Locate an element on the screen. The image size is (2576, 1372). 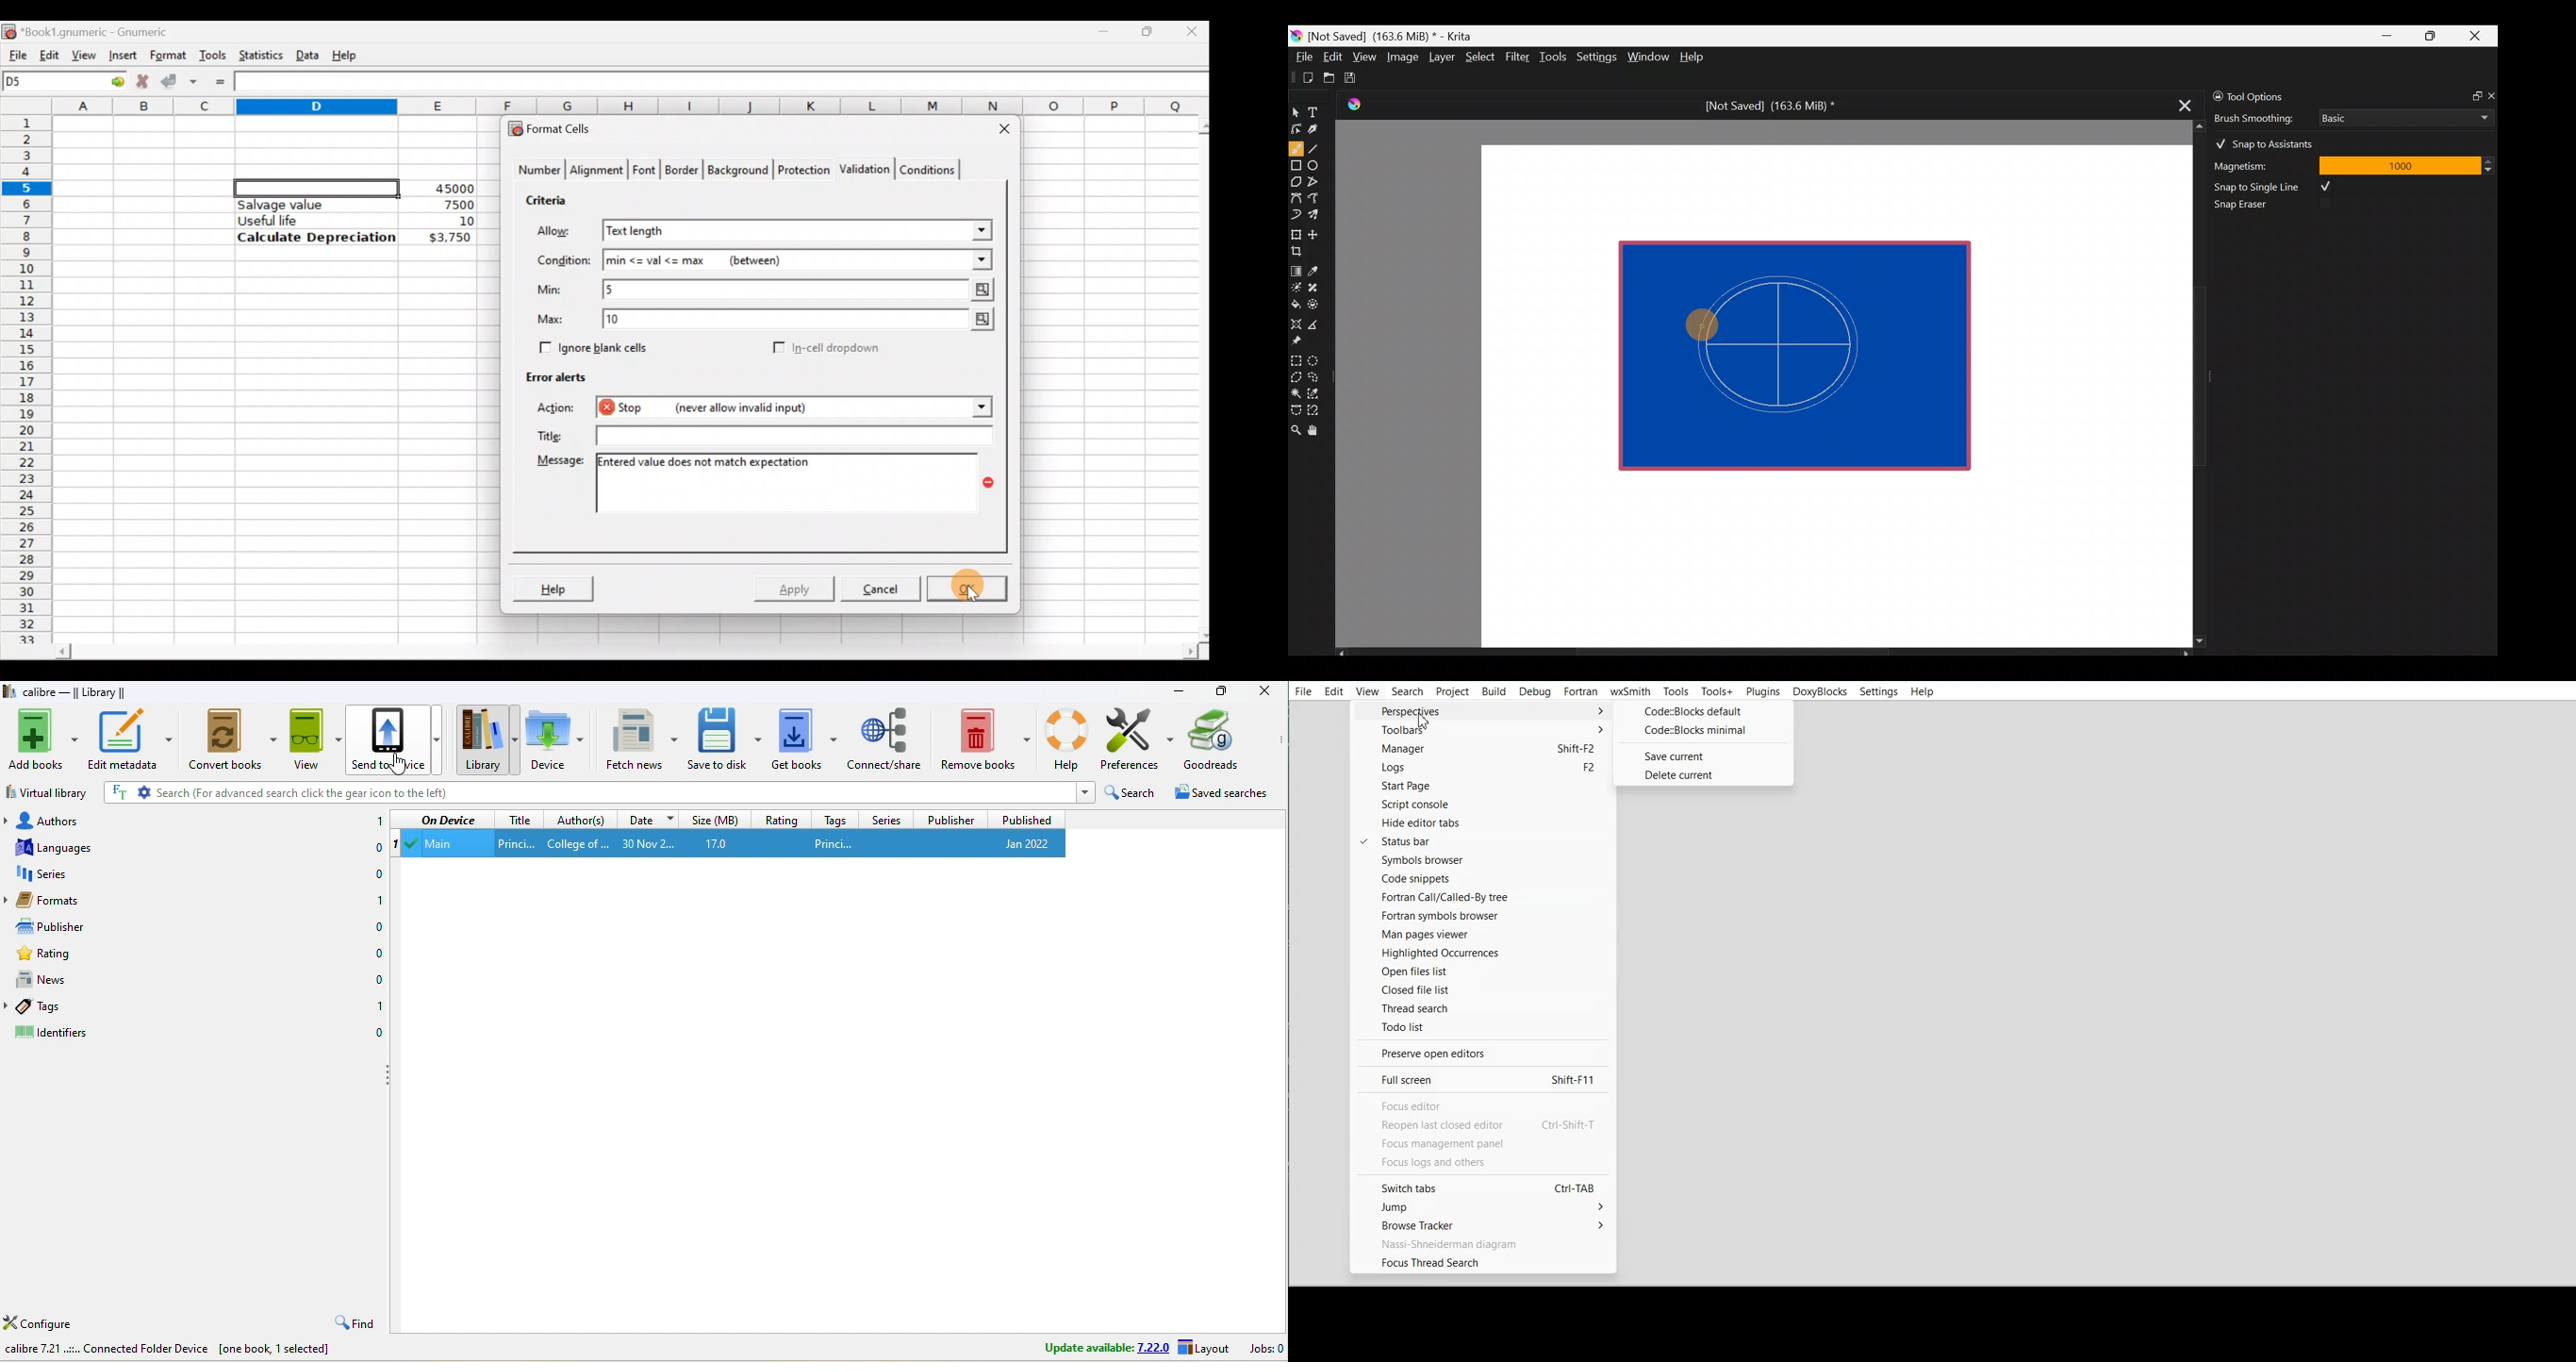
Float docker is located at coordinates (2472, 95).